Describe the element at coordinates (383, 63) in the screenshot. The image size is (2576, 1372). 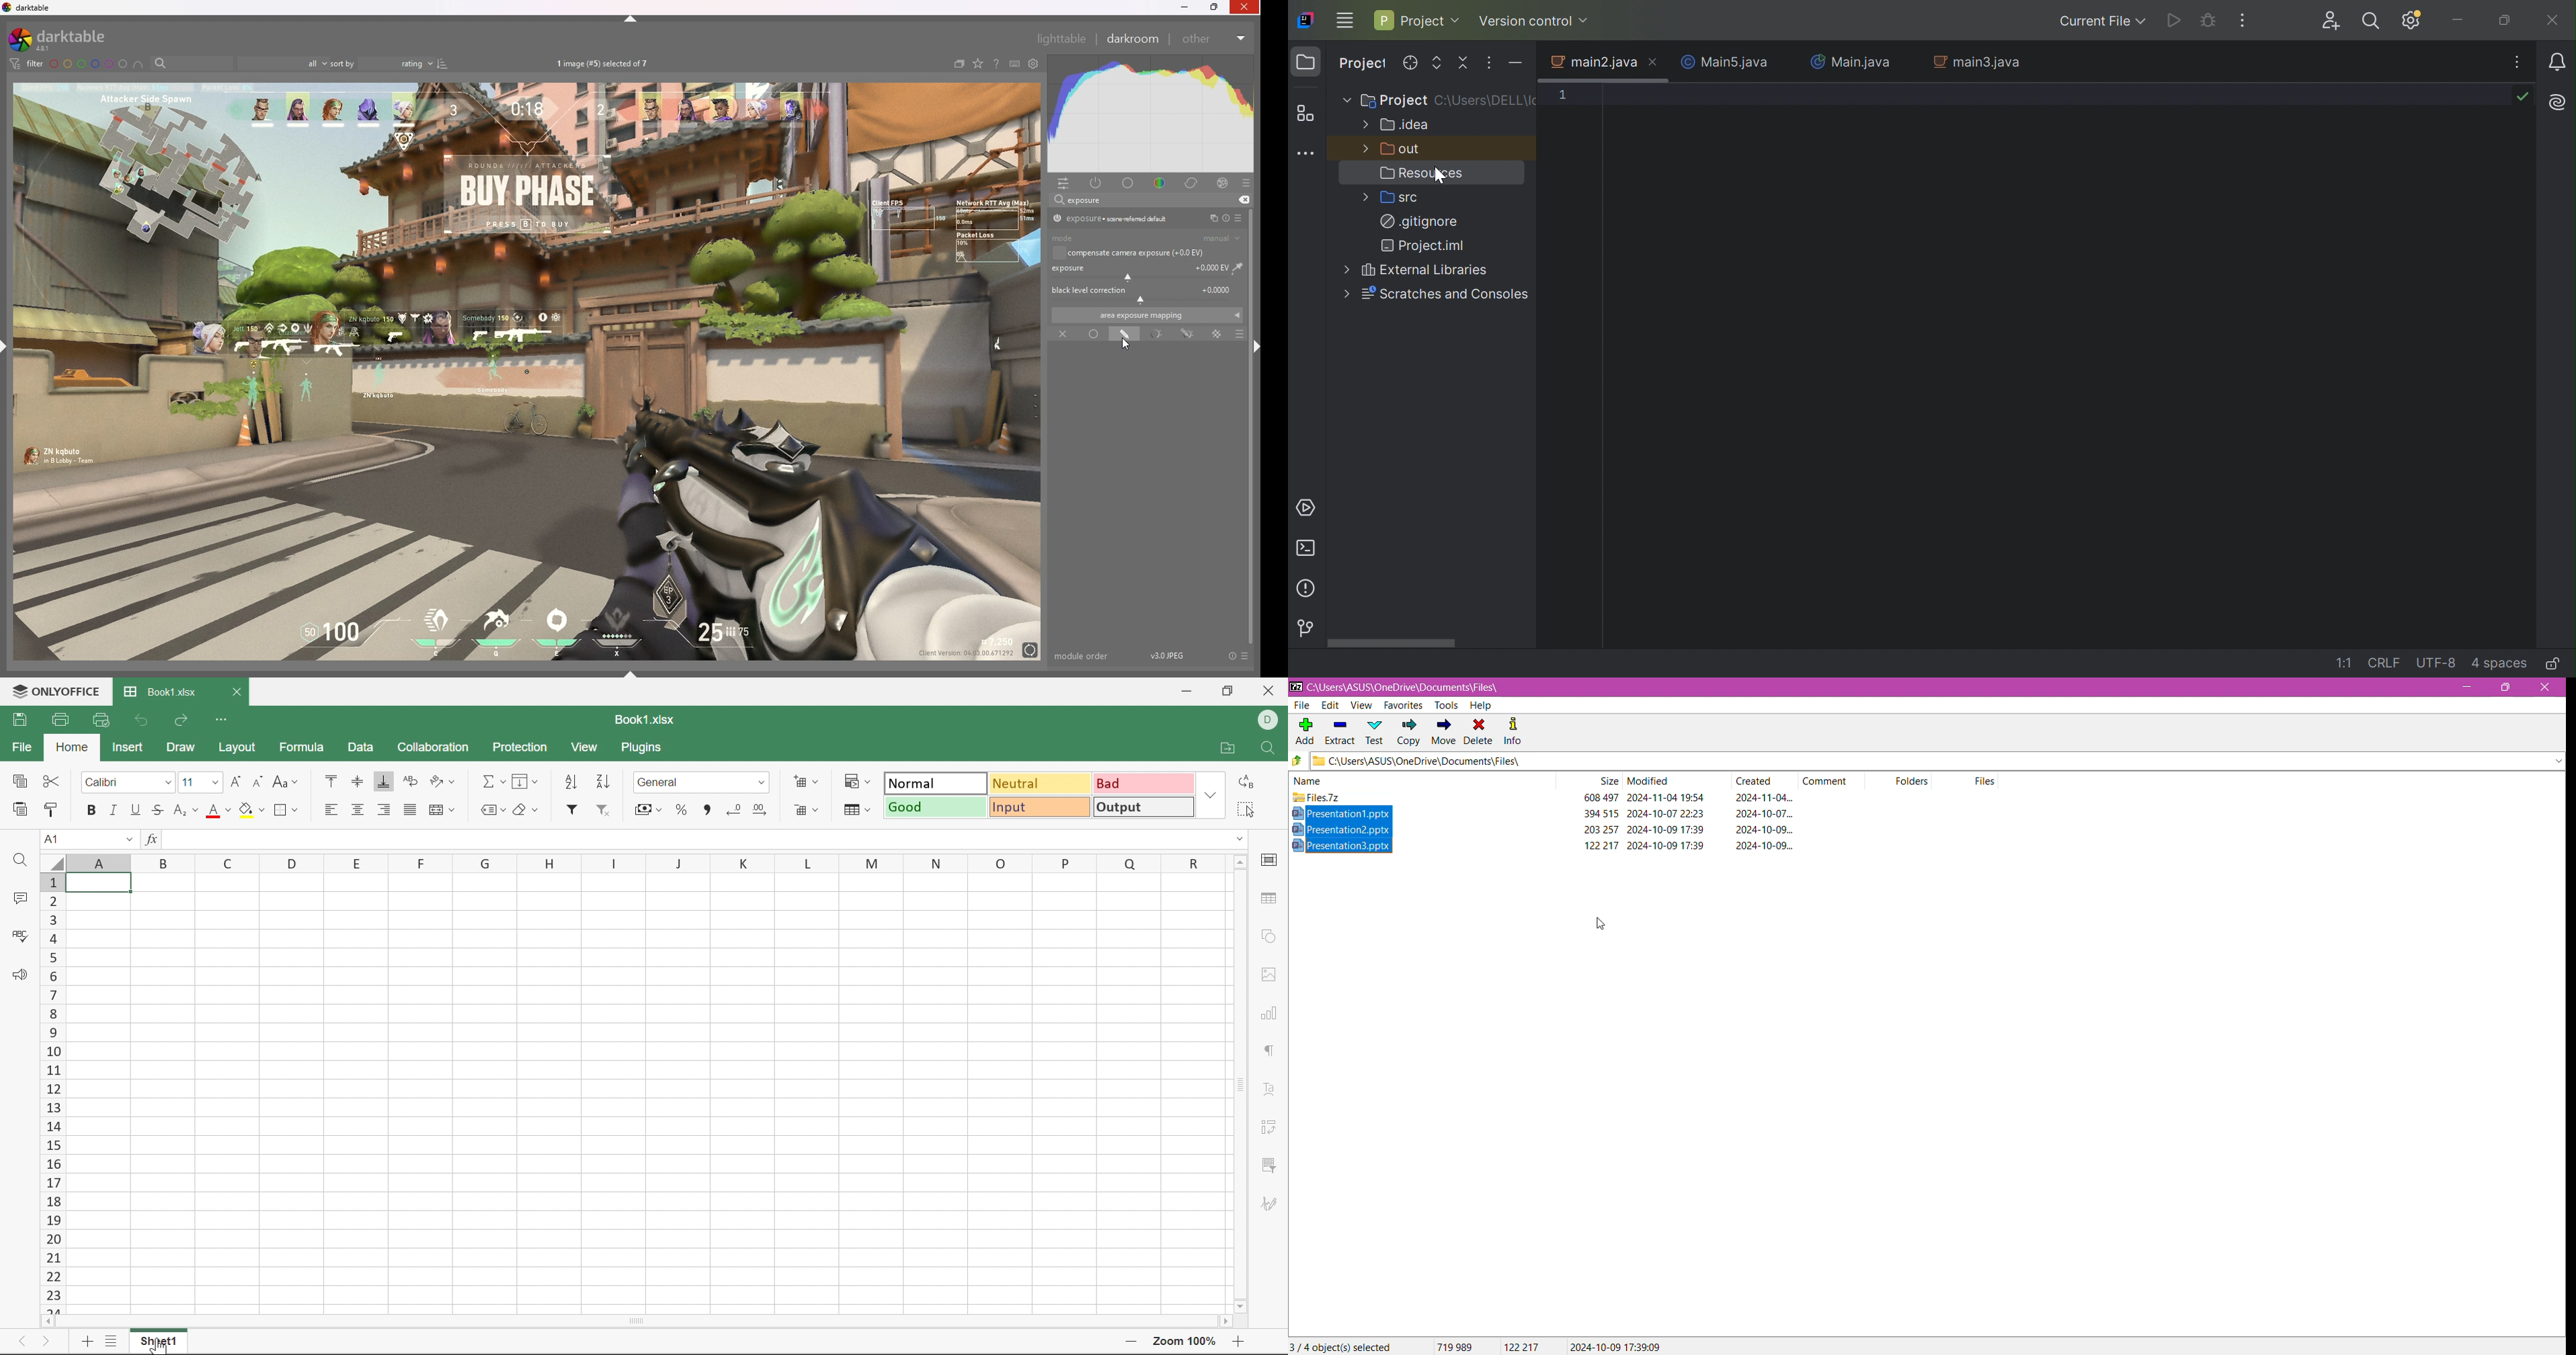
I see `sort by` at that location.